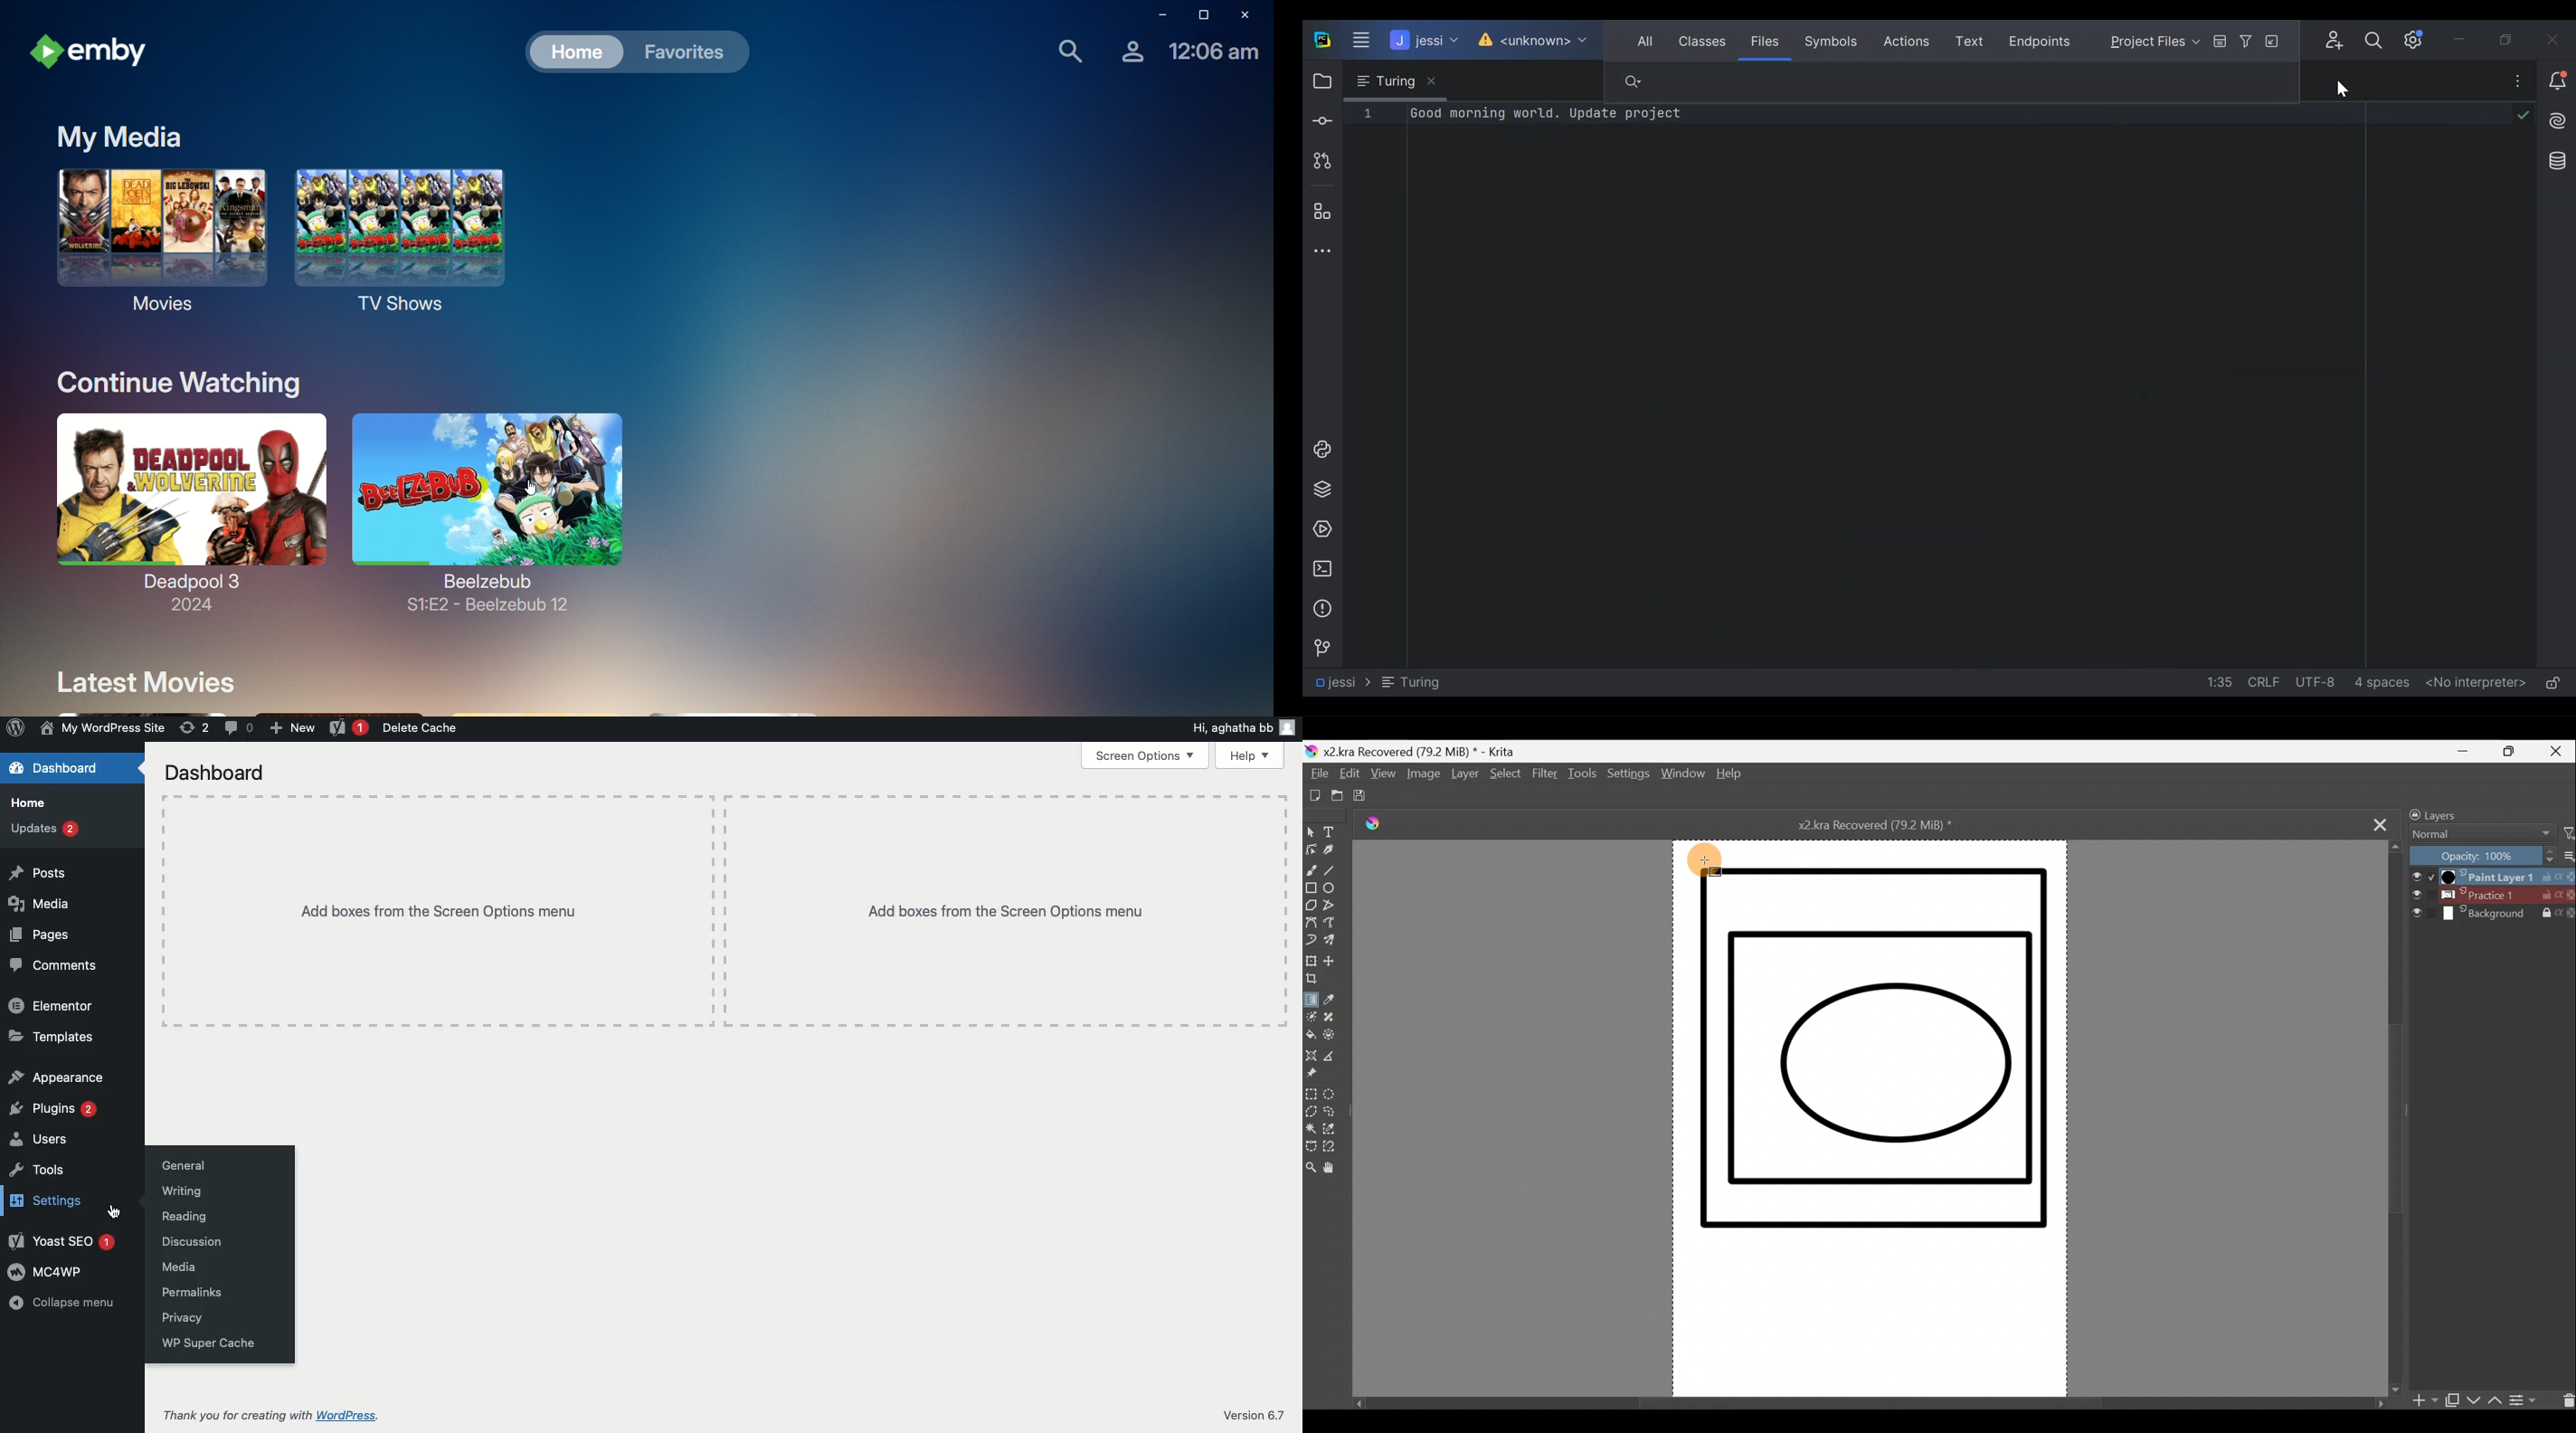 The width and height of the screenshot is (2576, 1456). Describe the element at coordinates (2477, 835) in the screenshot. I see `Blending mode` at that location.